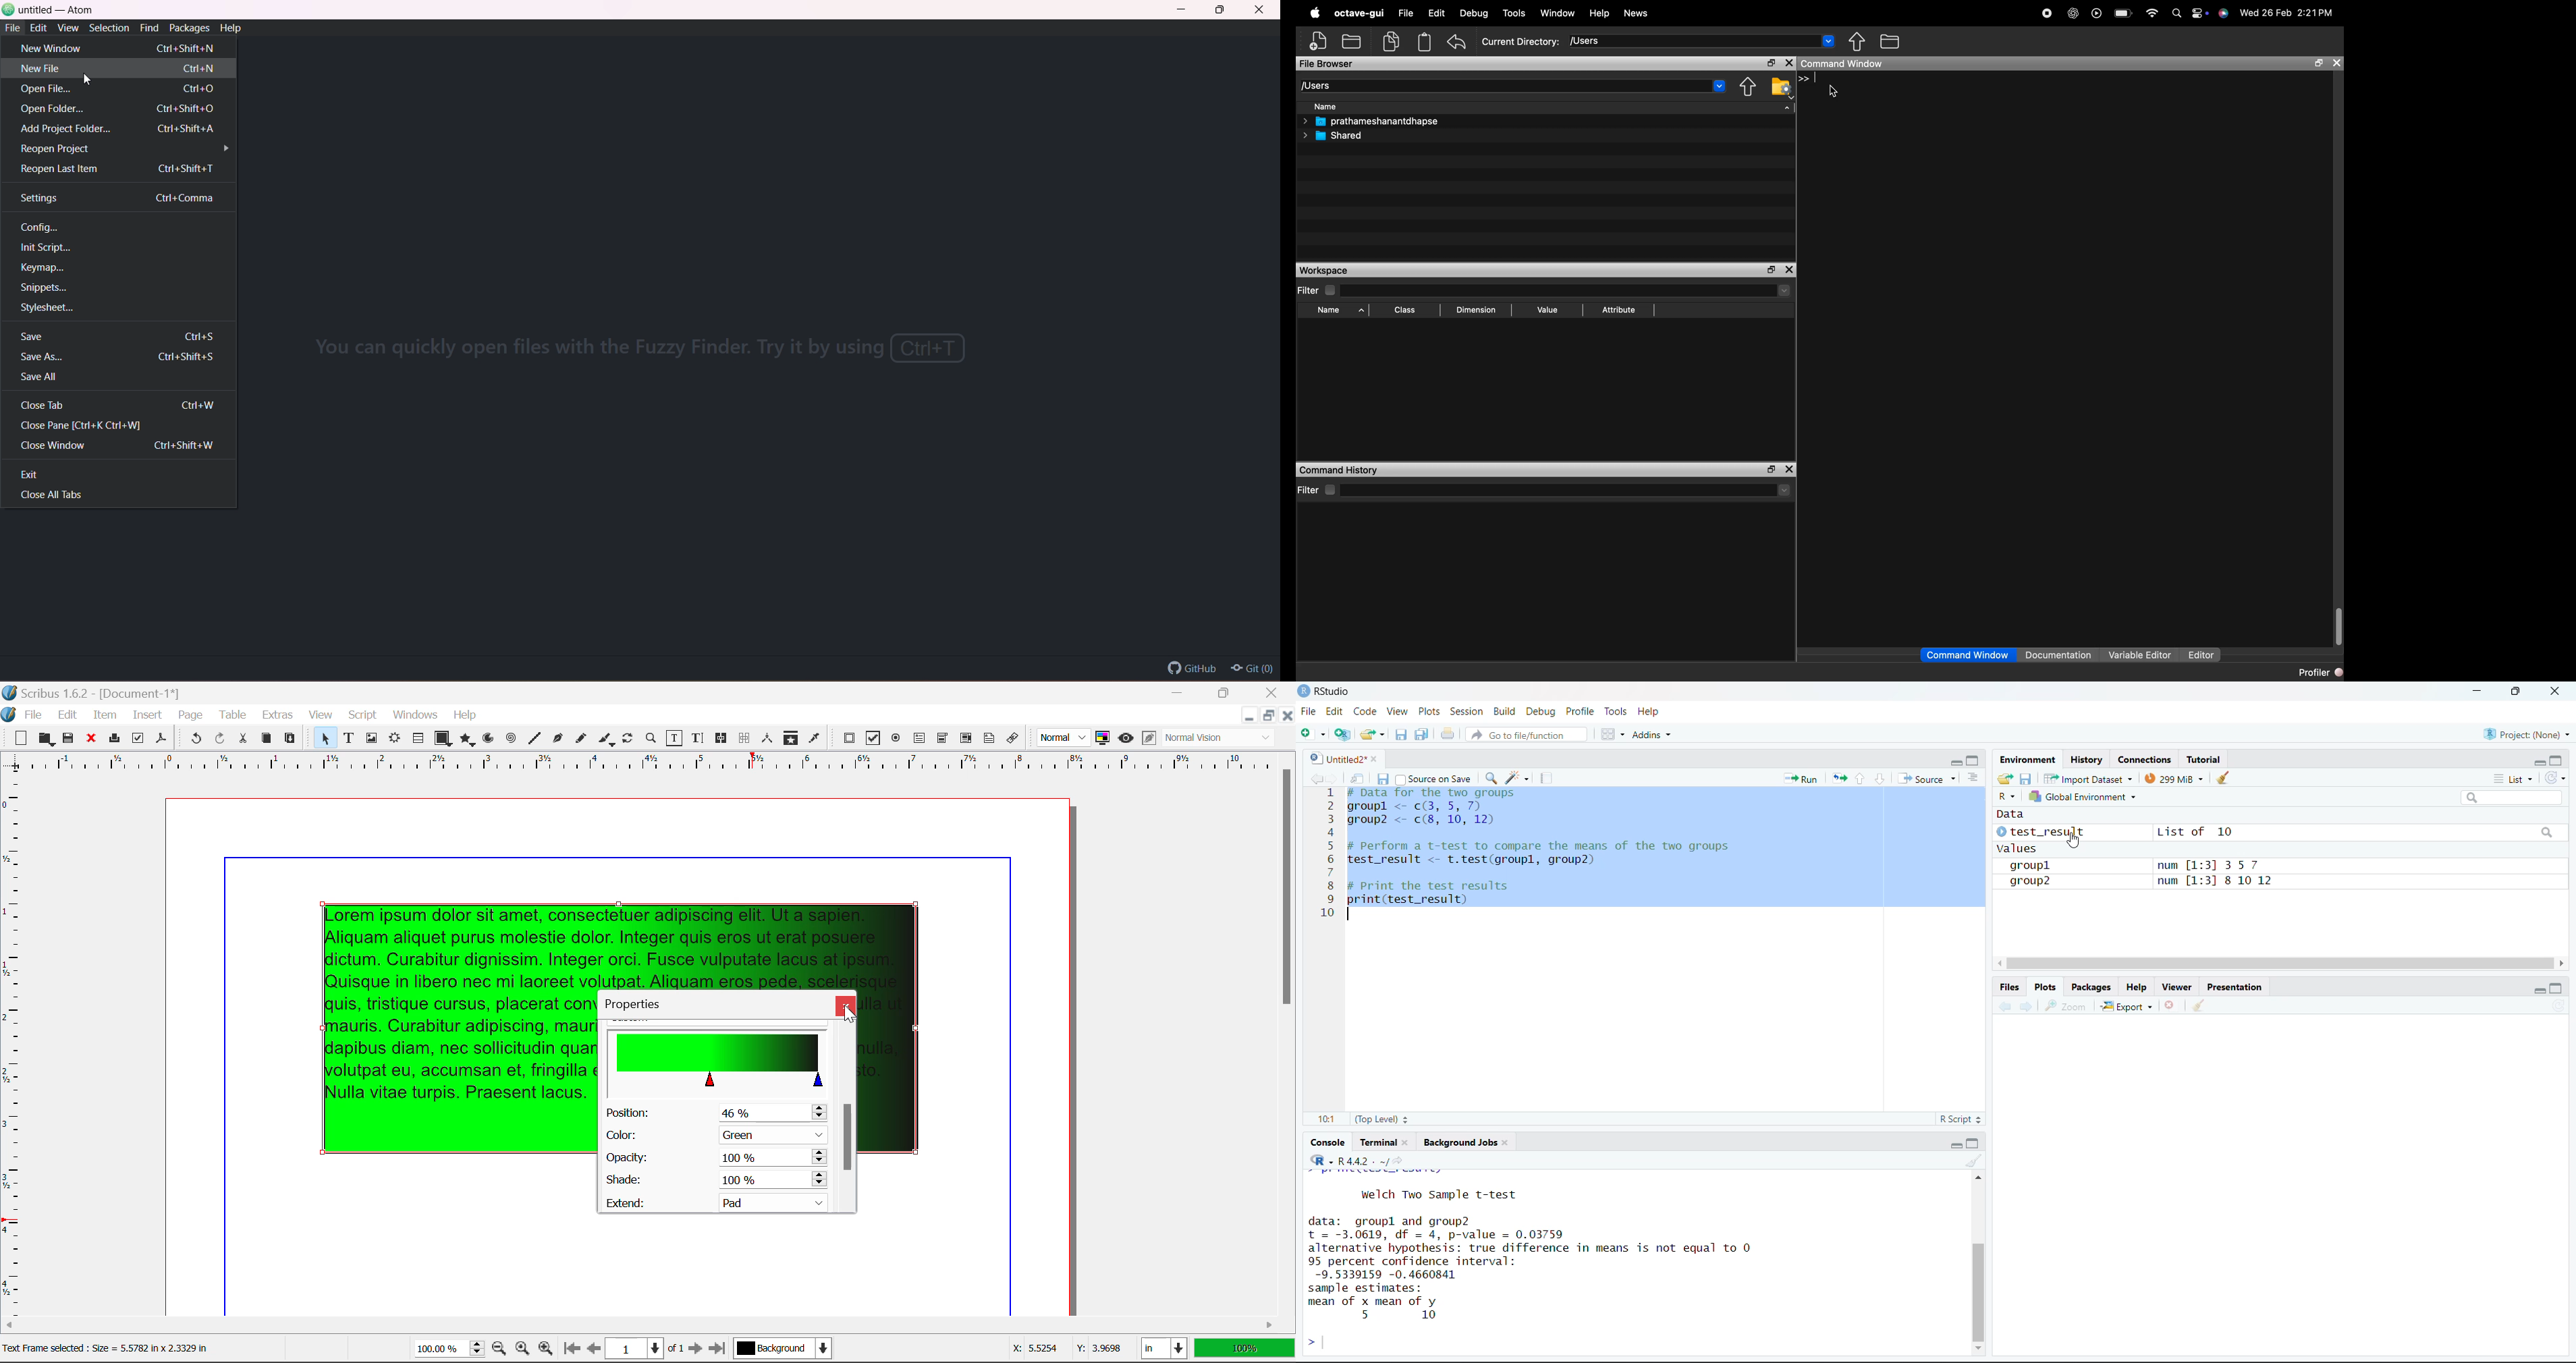 This screenshot has height=1372, width=2576. Describe the element at coordinates (1408, 1142) in the screenshot. I see `close` at that location.